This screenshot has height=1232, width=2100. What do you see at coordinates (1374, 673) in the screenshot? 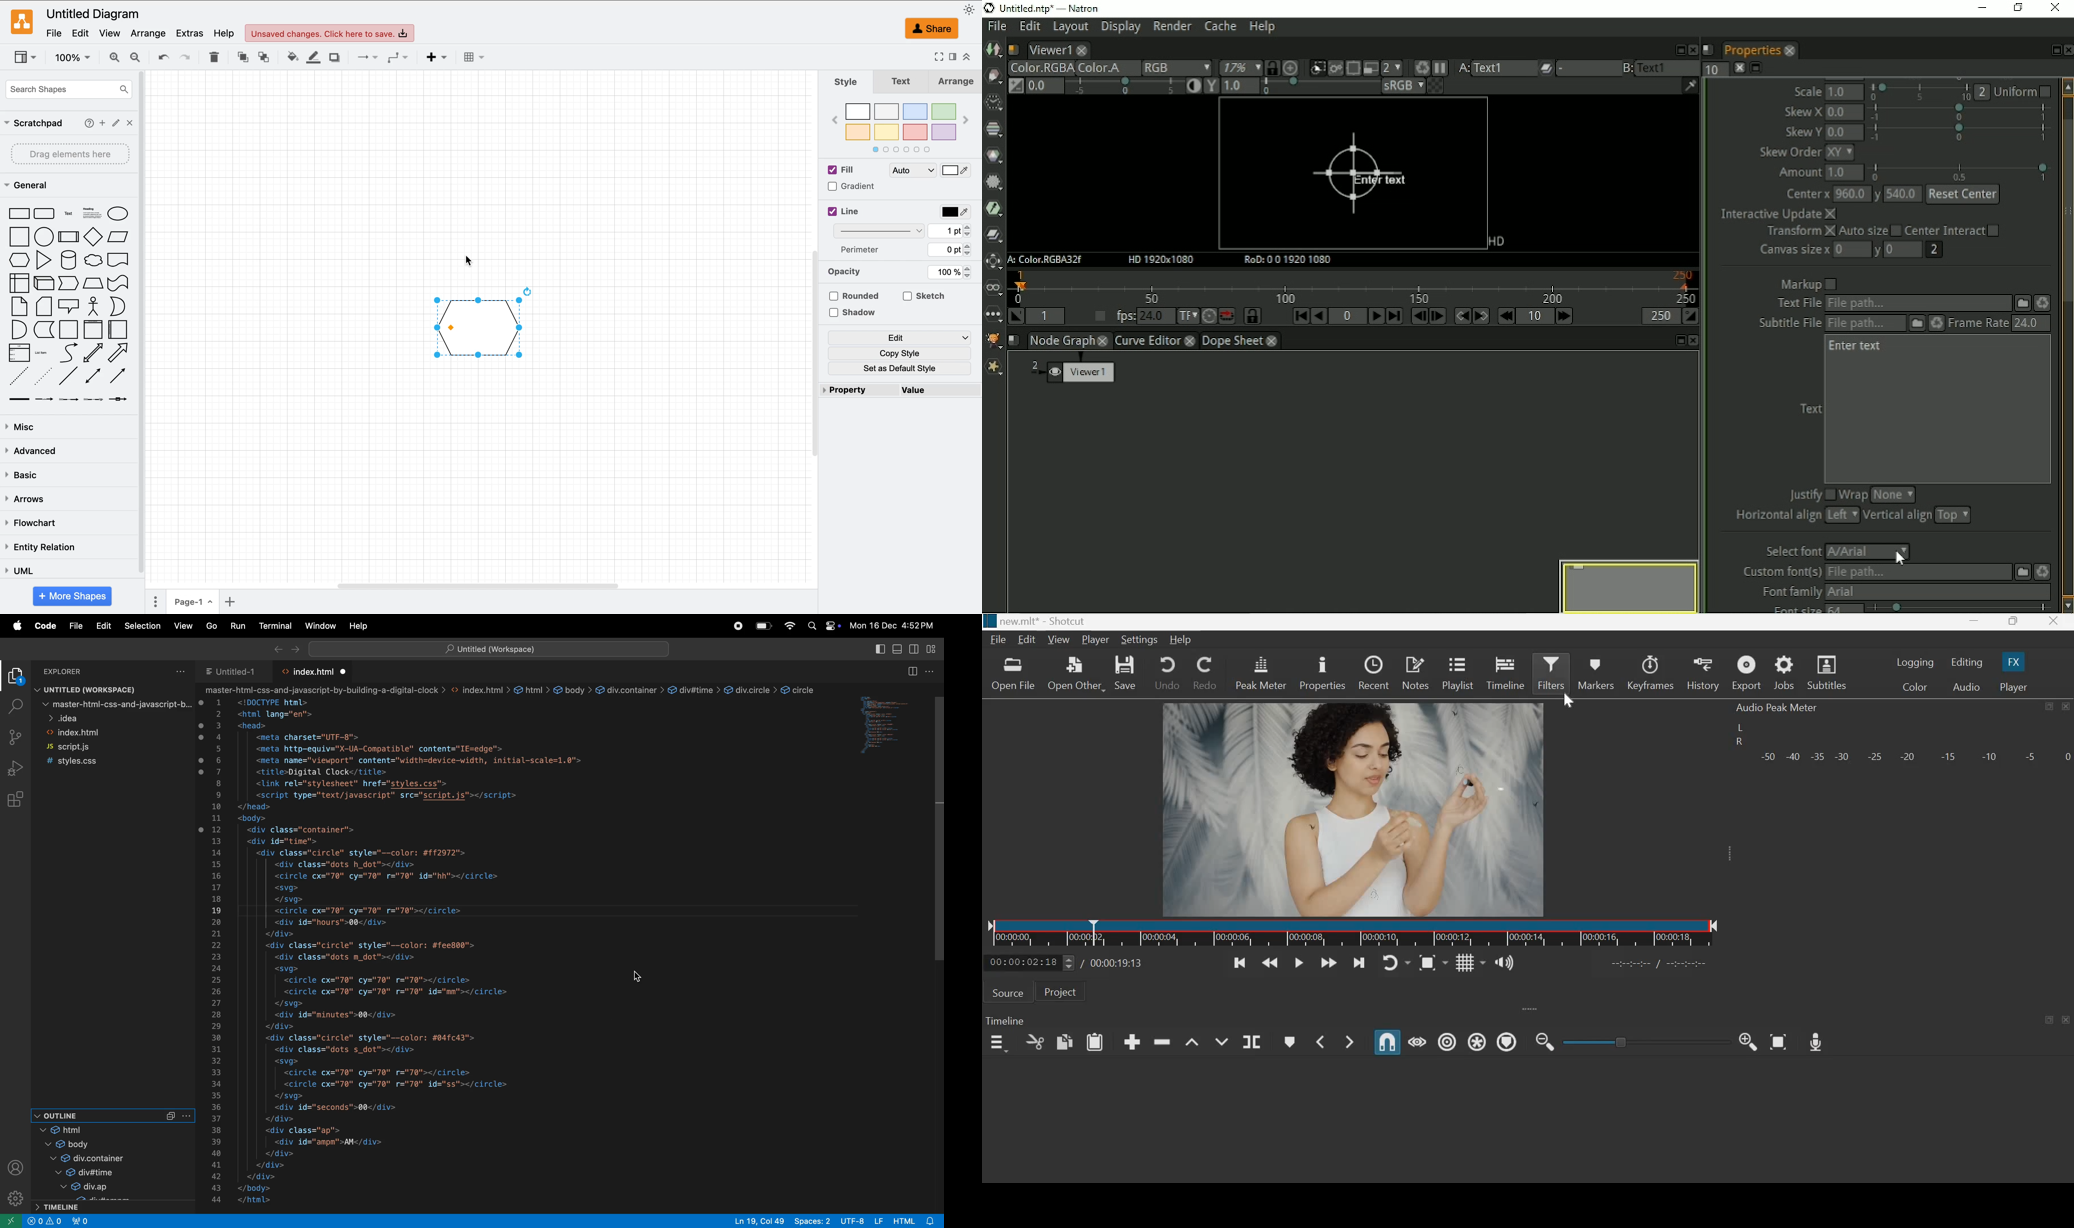
I see `Recent` at bounding box center [1374, 673].